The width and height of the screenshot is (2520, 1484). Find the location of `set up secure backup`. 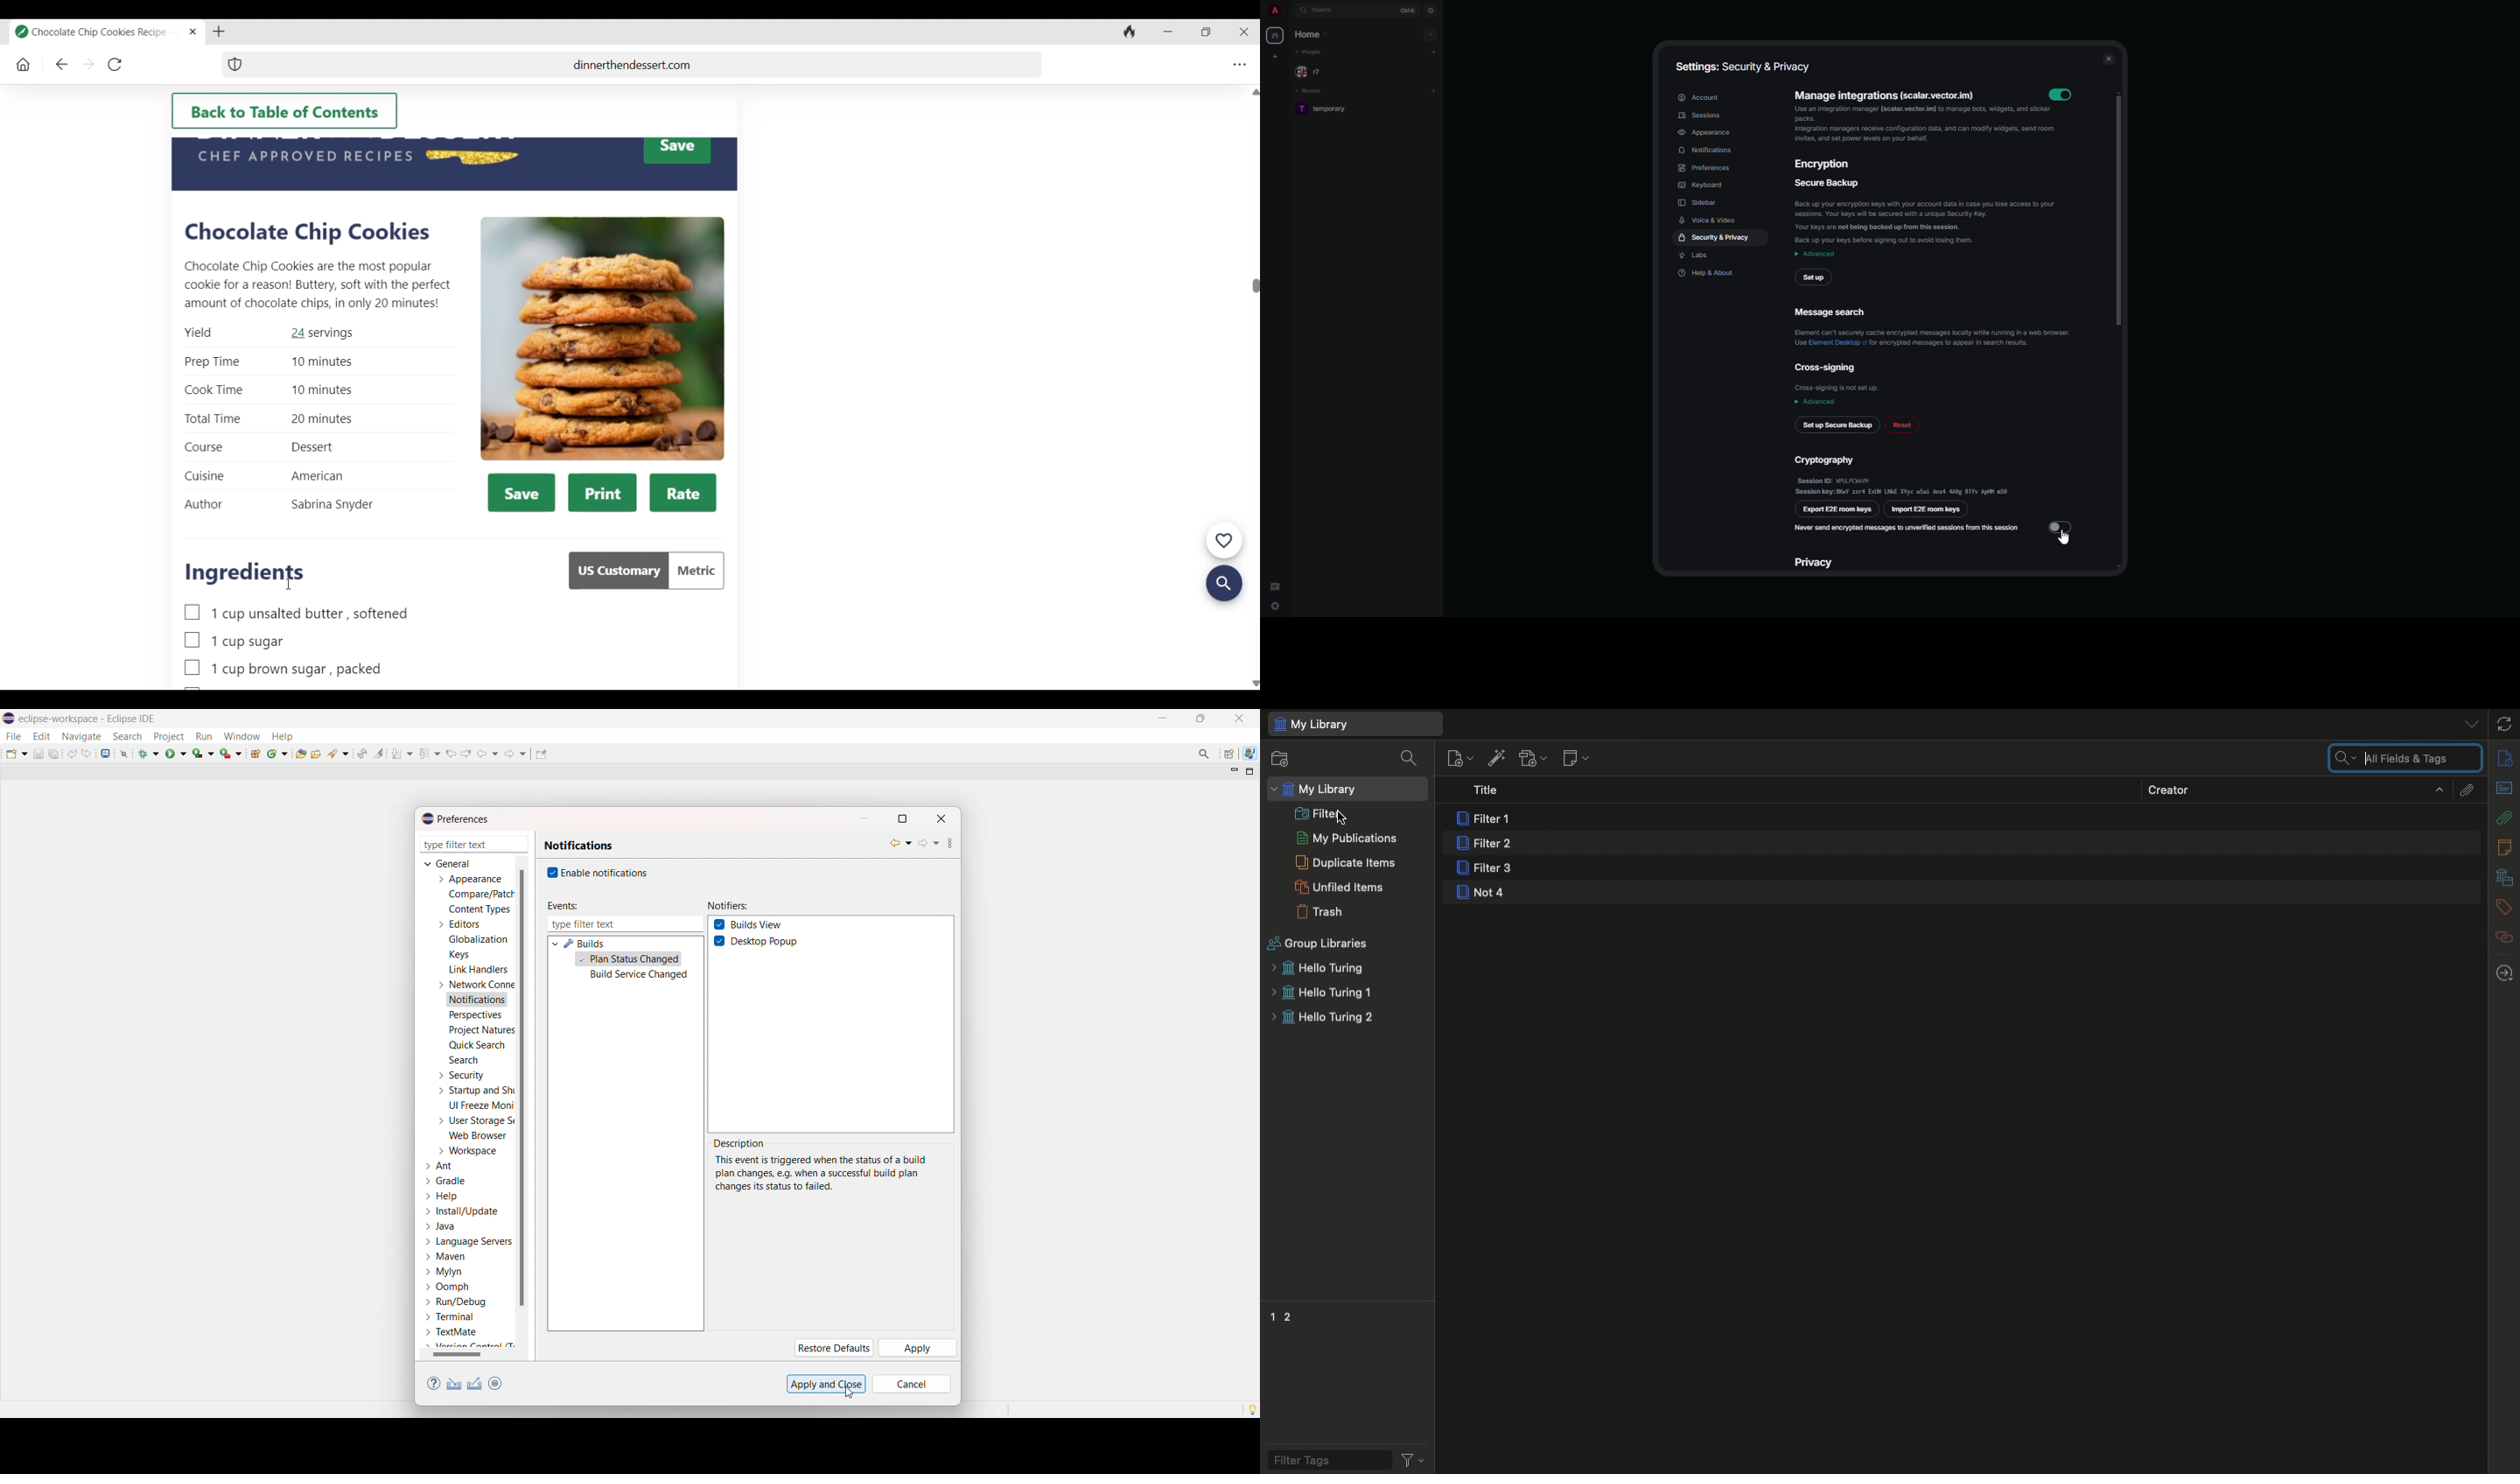

set up secure backup is located at coordinates (1837, 425).